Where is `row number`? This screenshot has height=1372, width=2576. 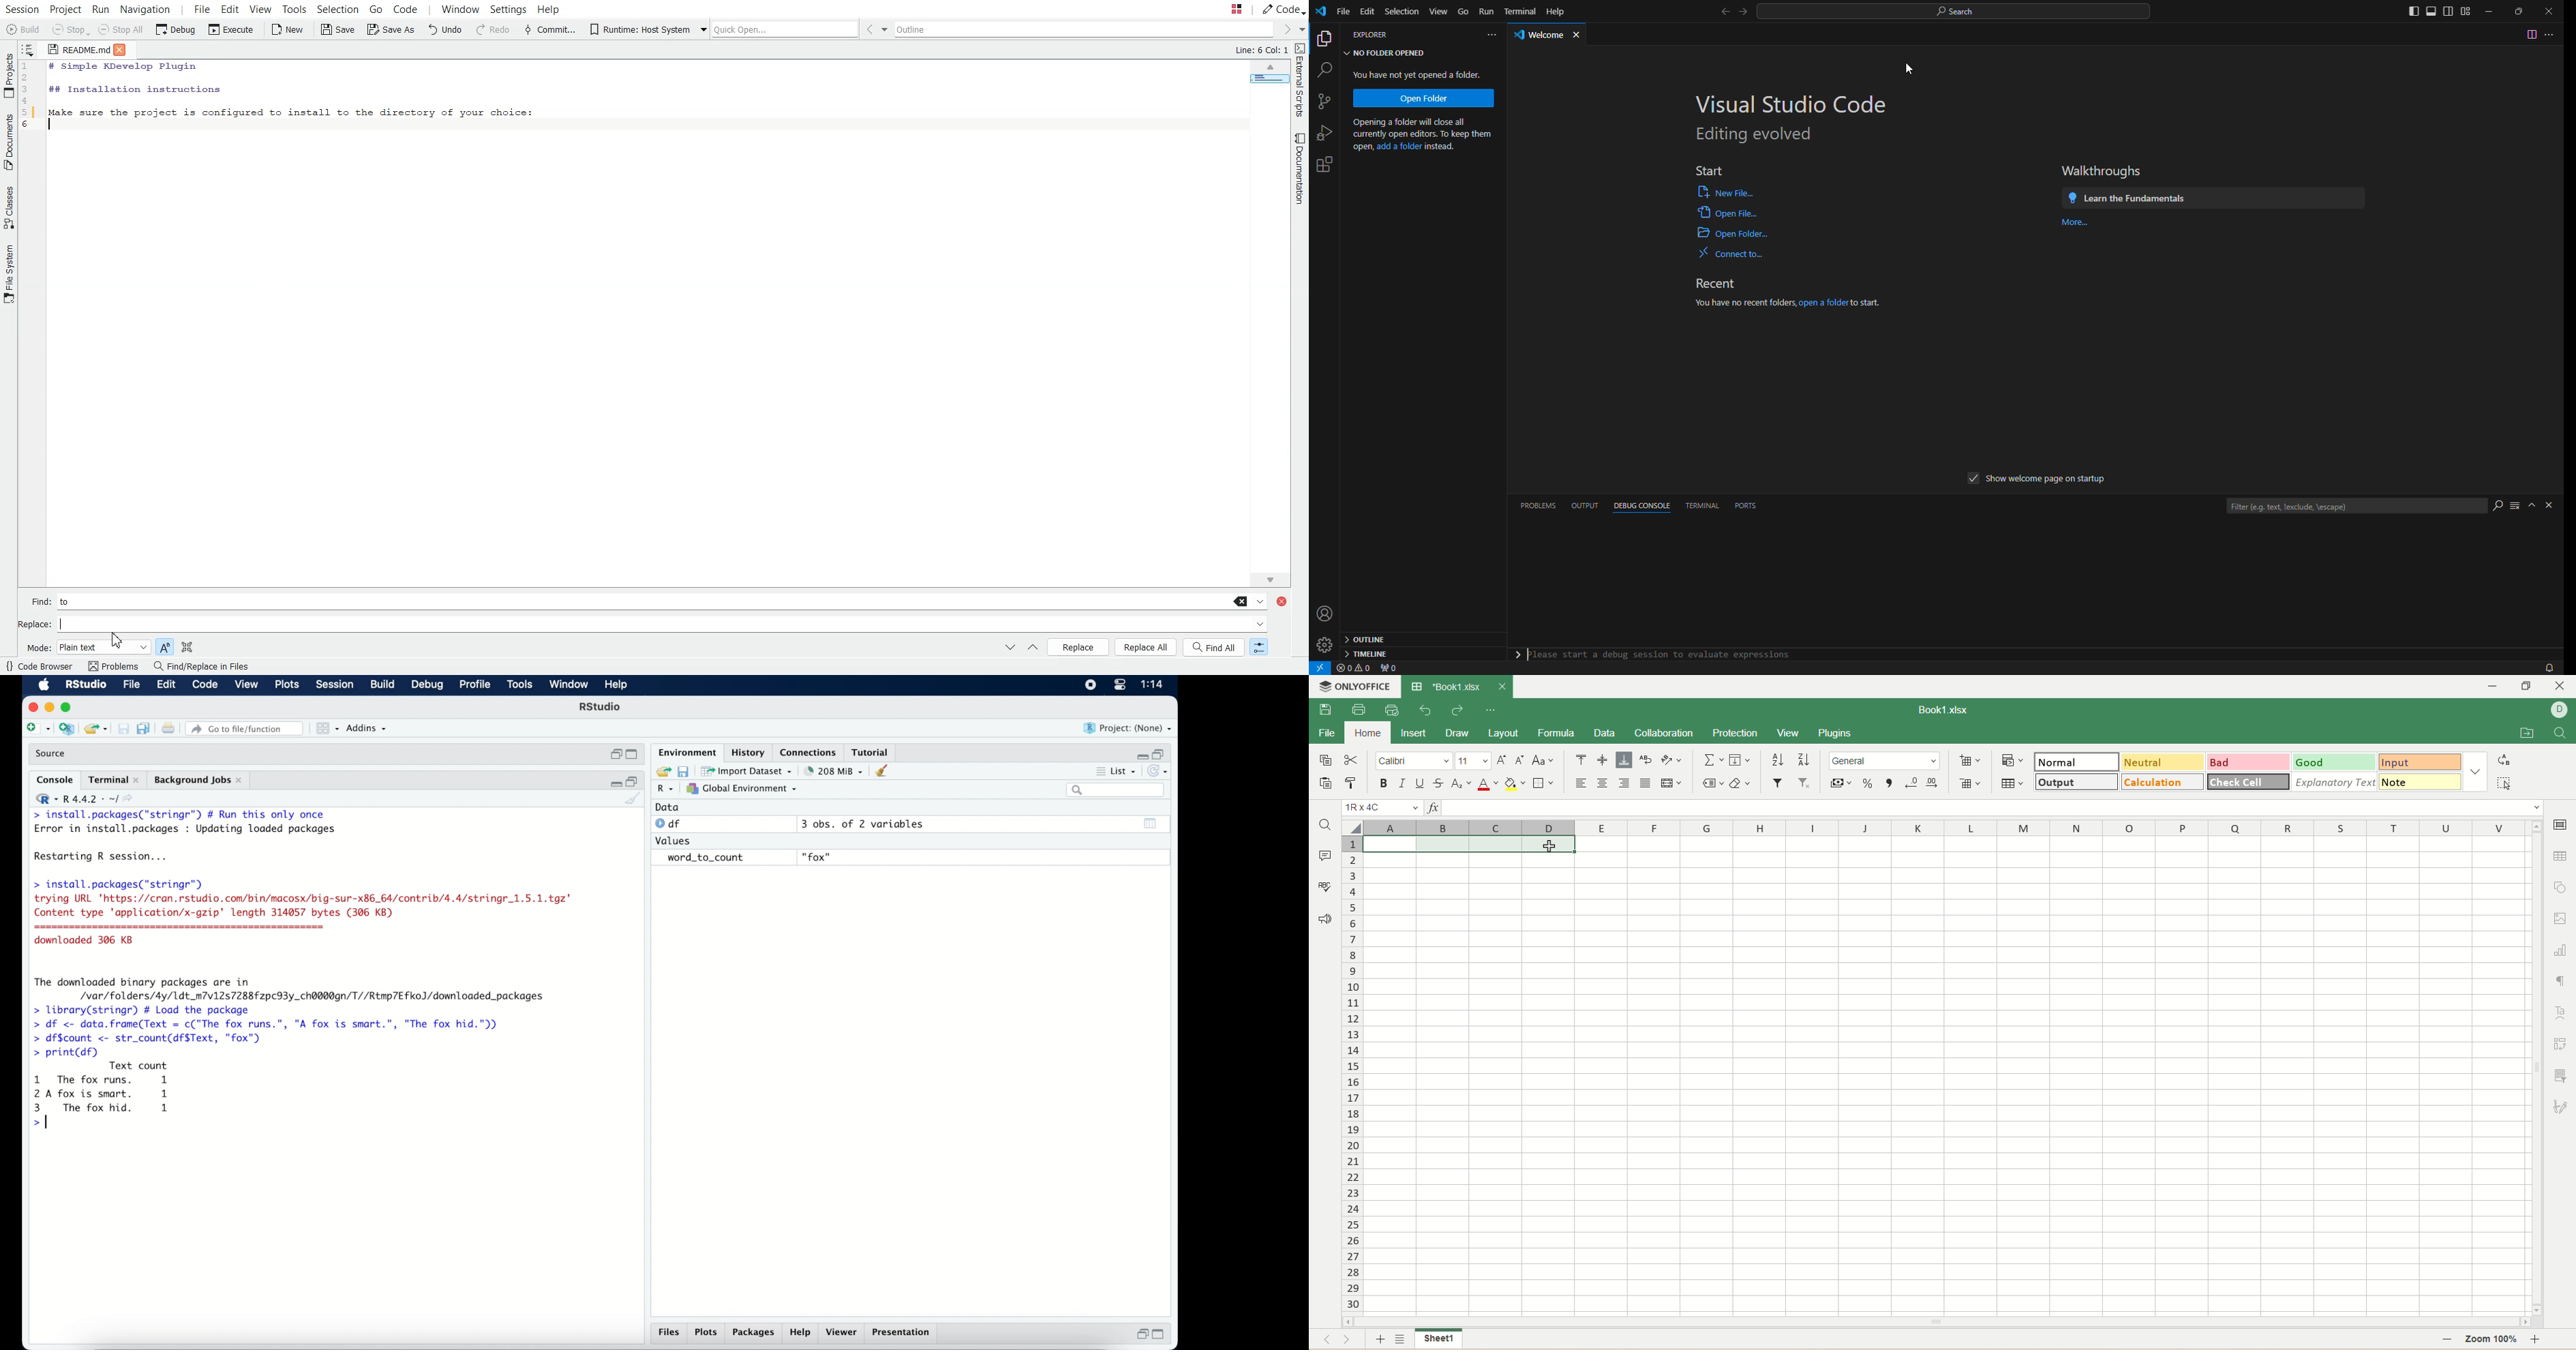
row number is located at coordinates (1351, 1074).